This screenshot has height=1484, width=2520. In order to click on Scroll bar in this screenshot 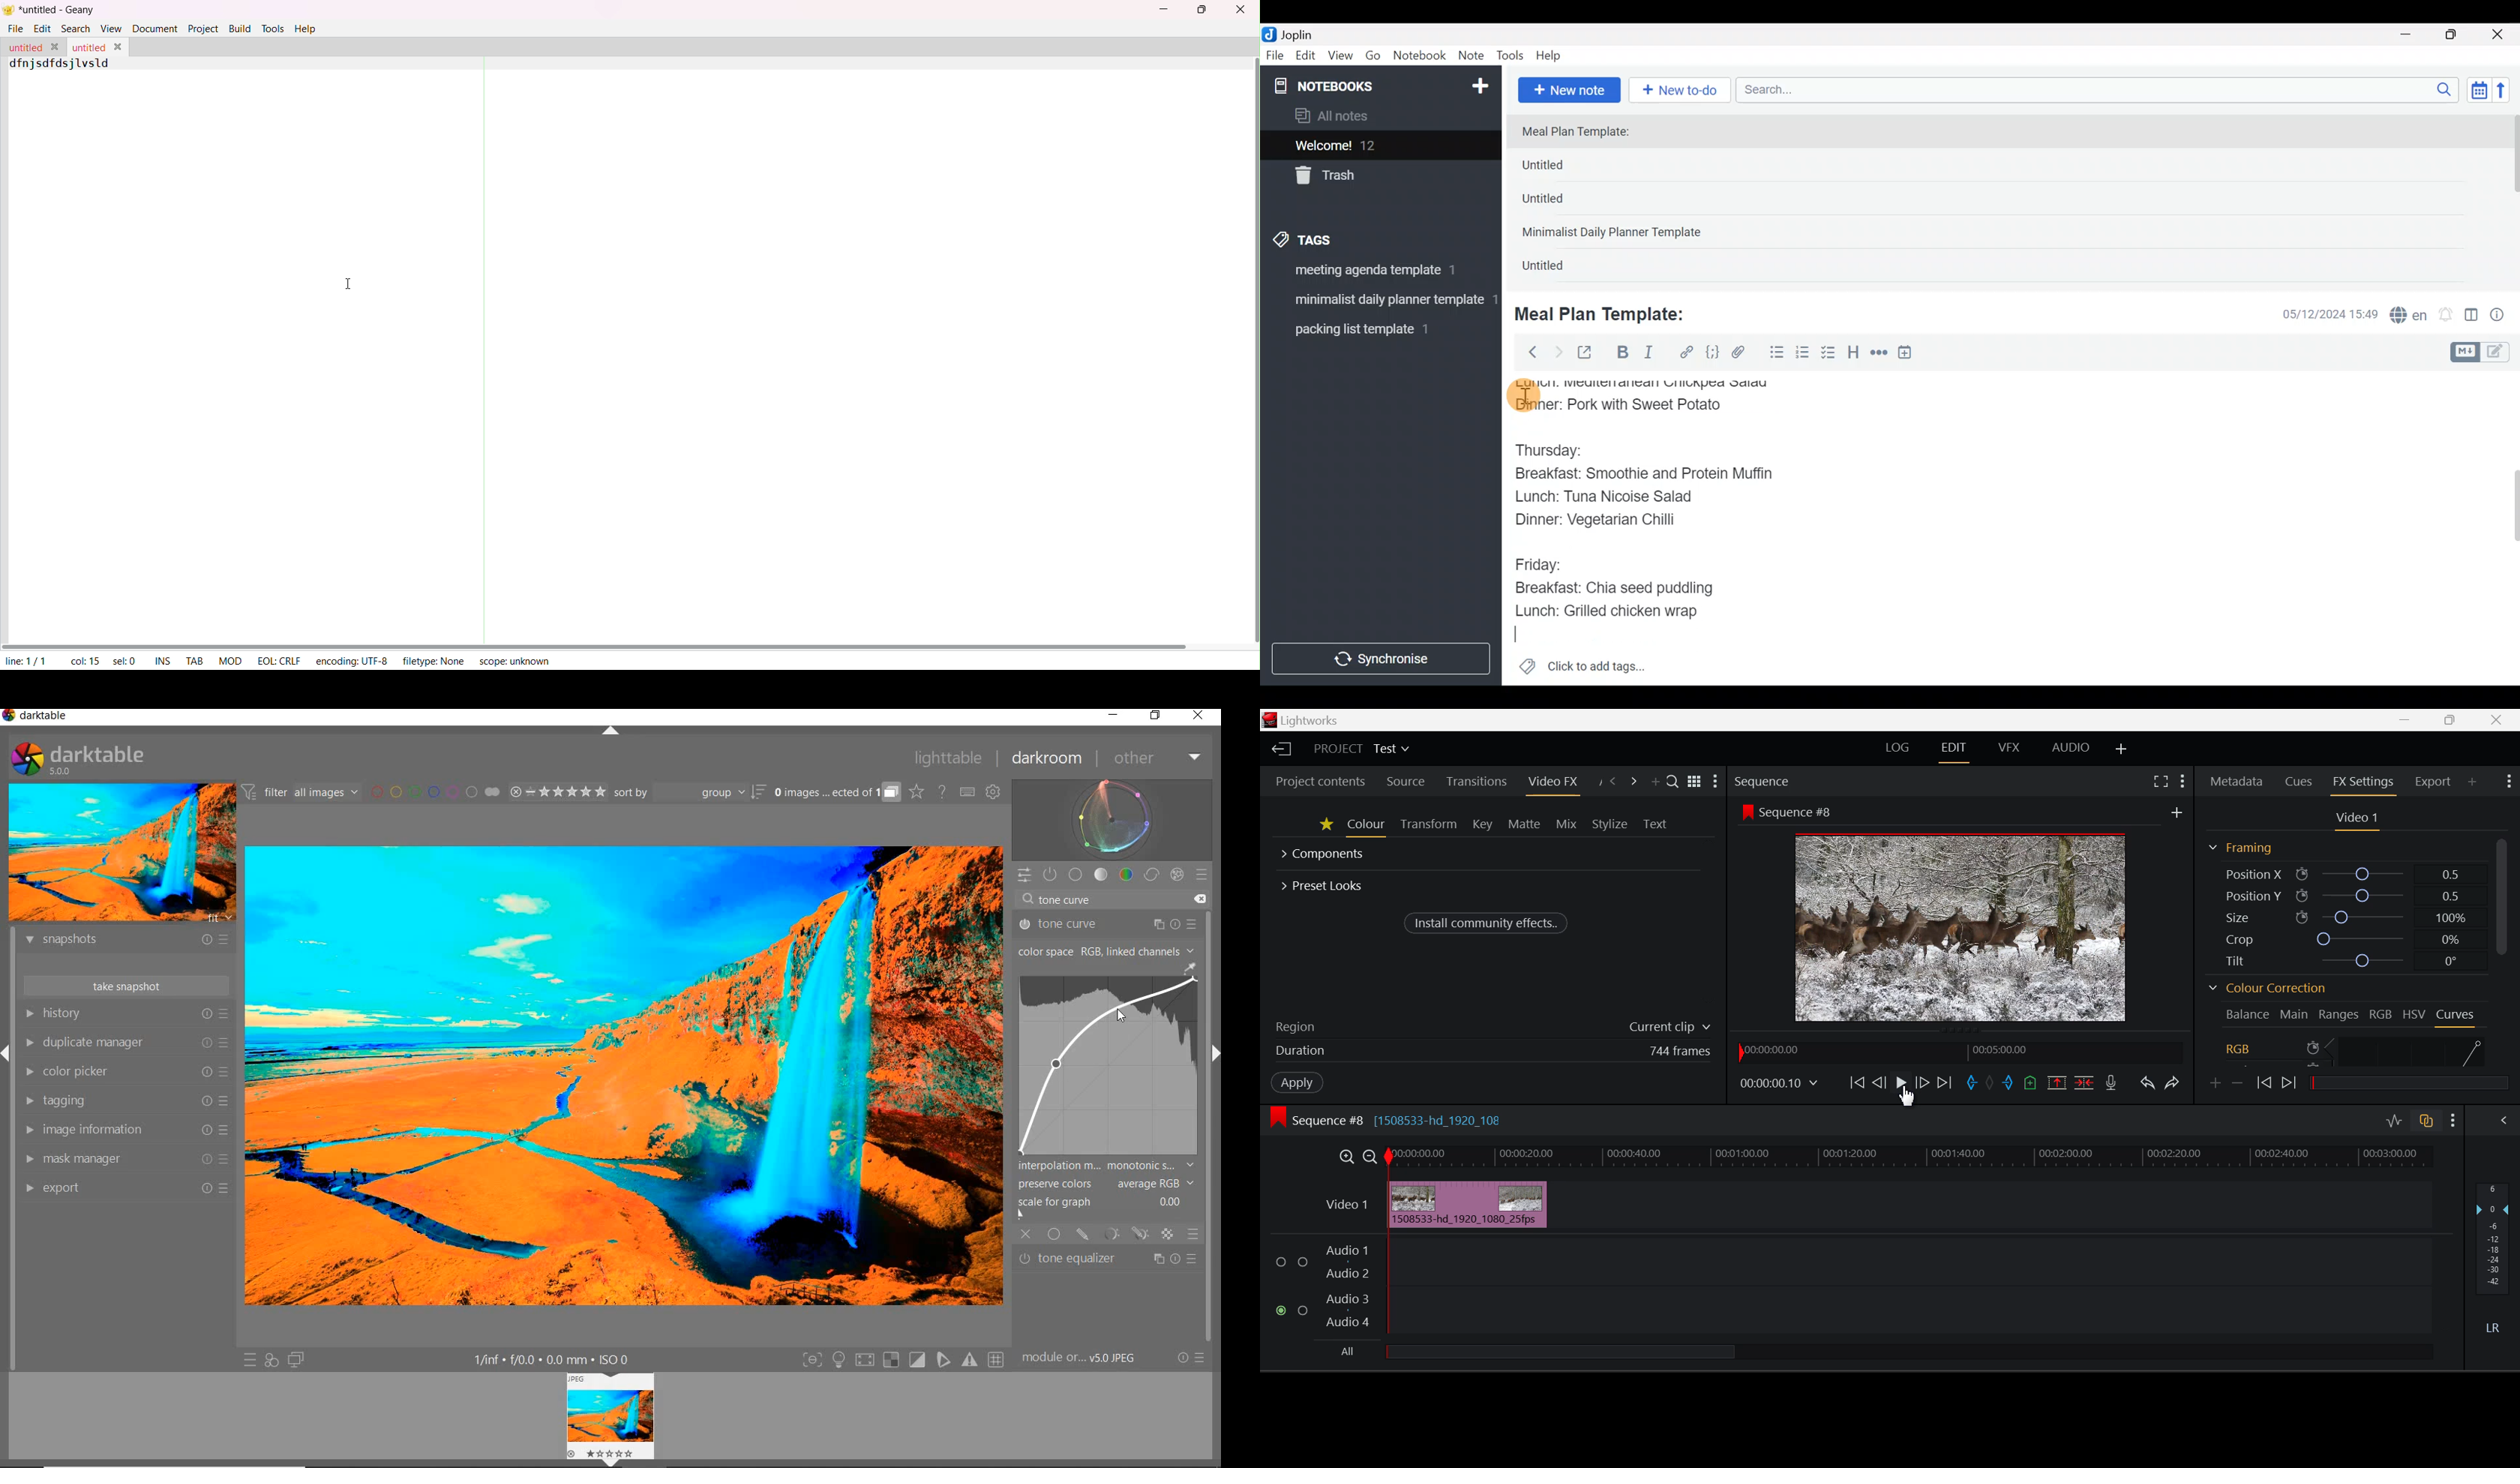, I will do `click(2506, 528)`.